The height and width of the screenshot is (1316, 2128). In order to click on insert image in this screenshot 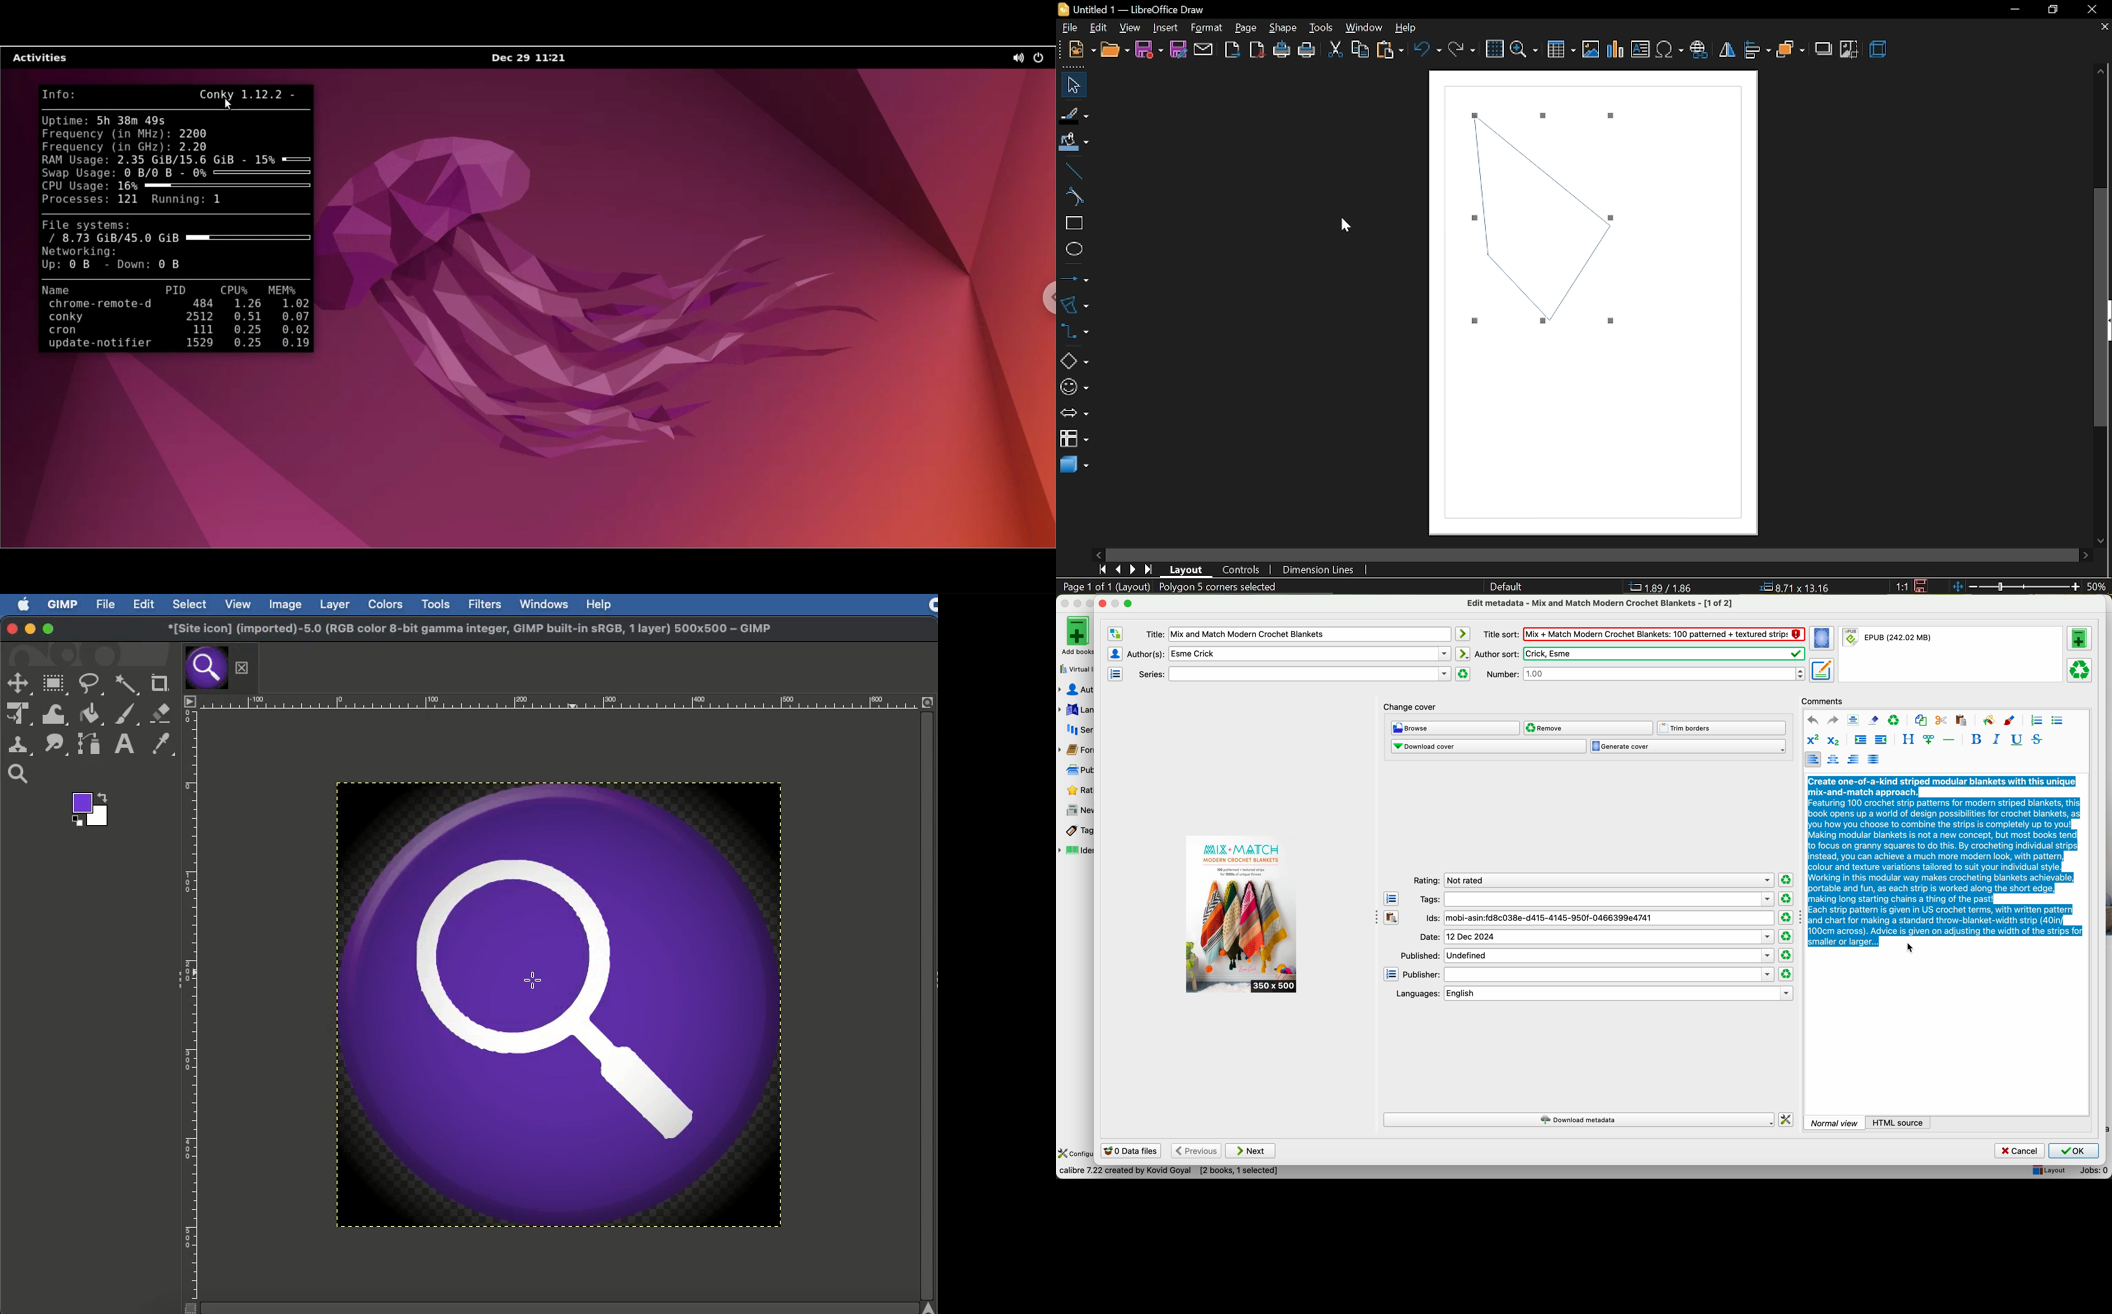, I will do `click(1641, 50)`.